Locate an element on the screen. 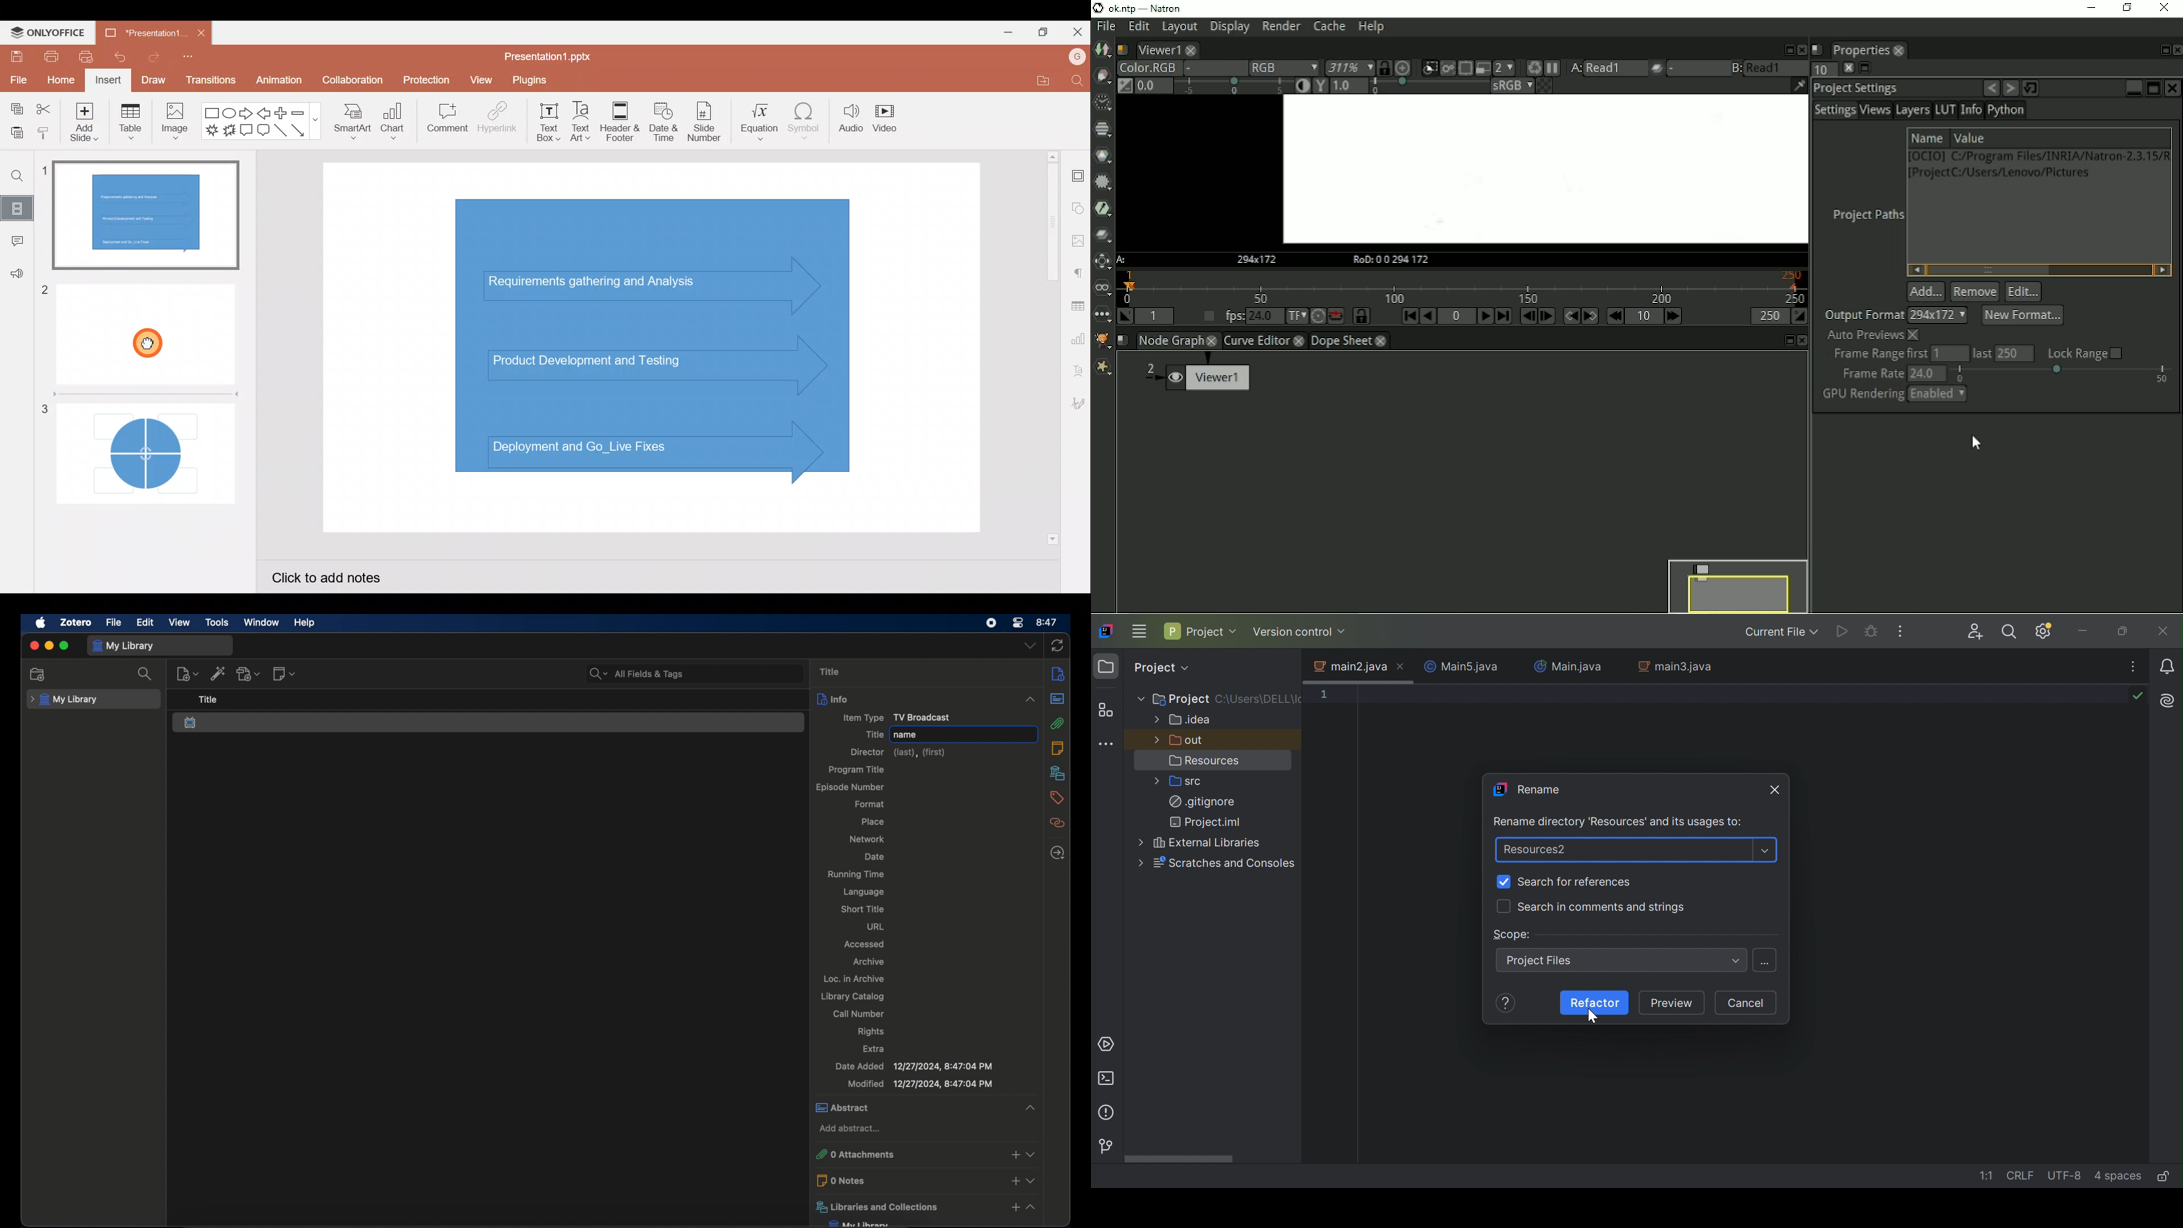 The width and height of the screenshot is (2184, 1232). close is located at coordinates (34, 645).